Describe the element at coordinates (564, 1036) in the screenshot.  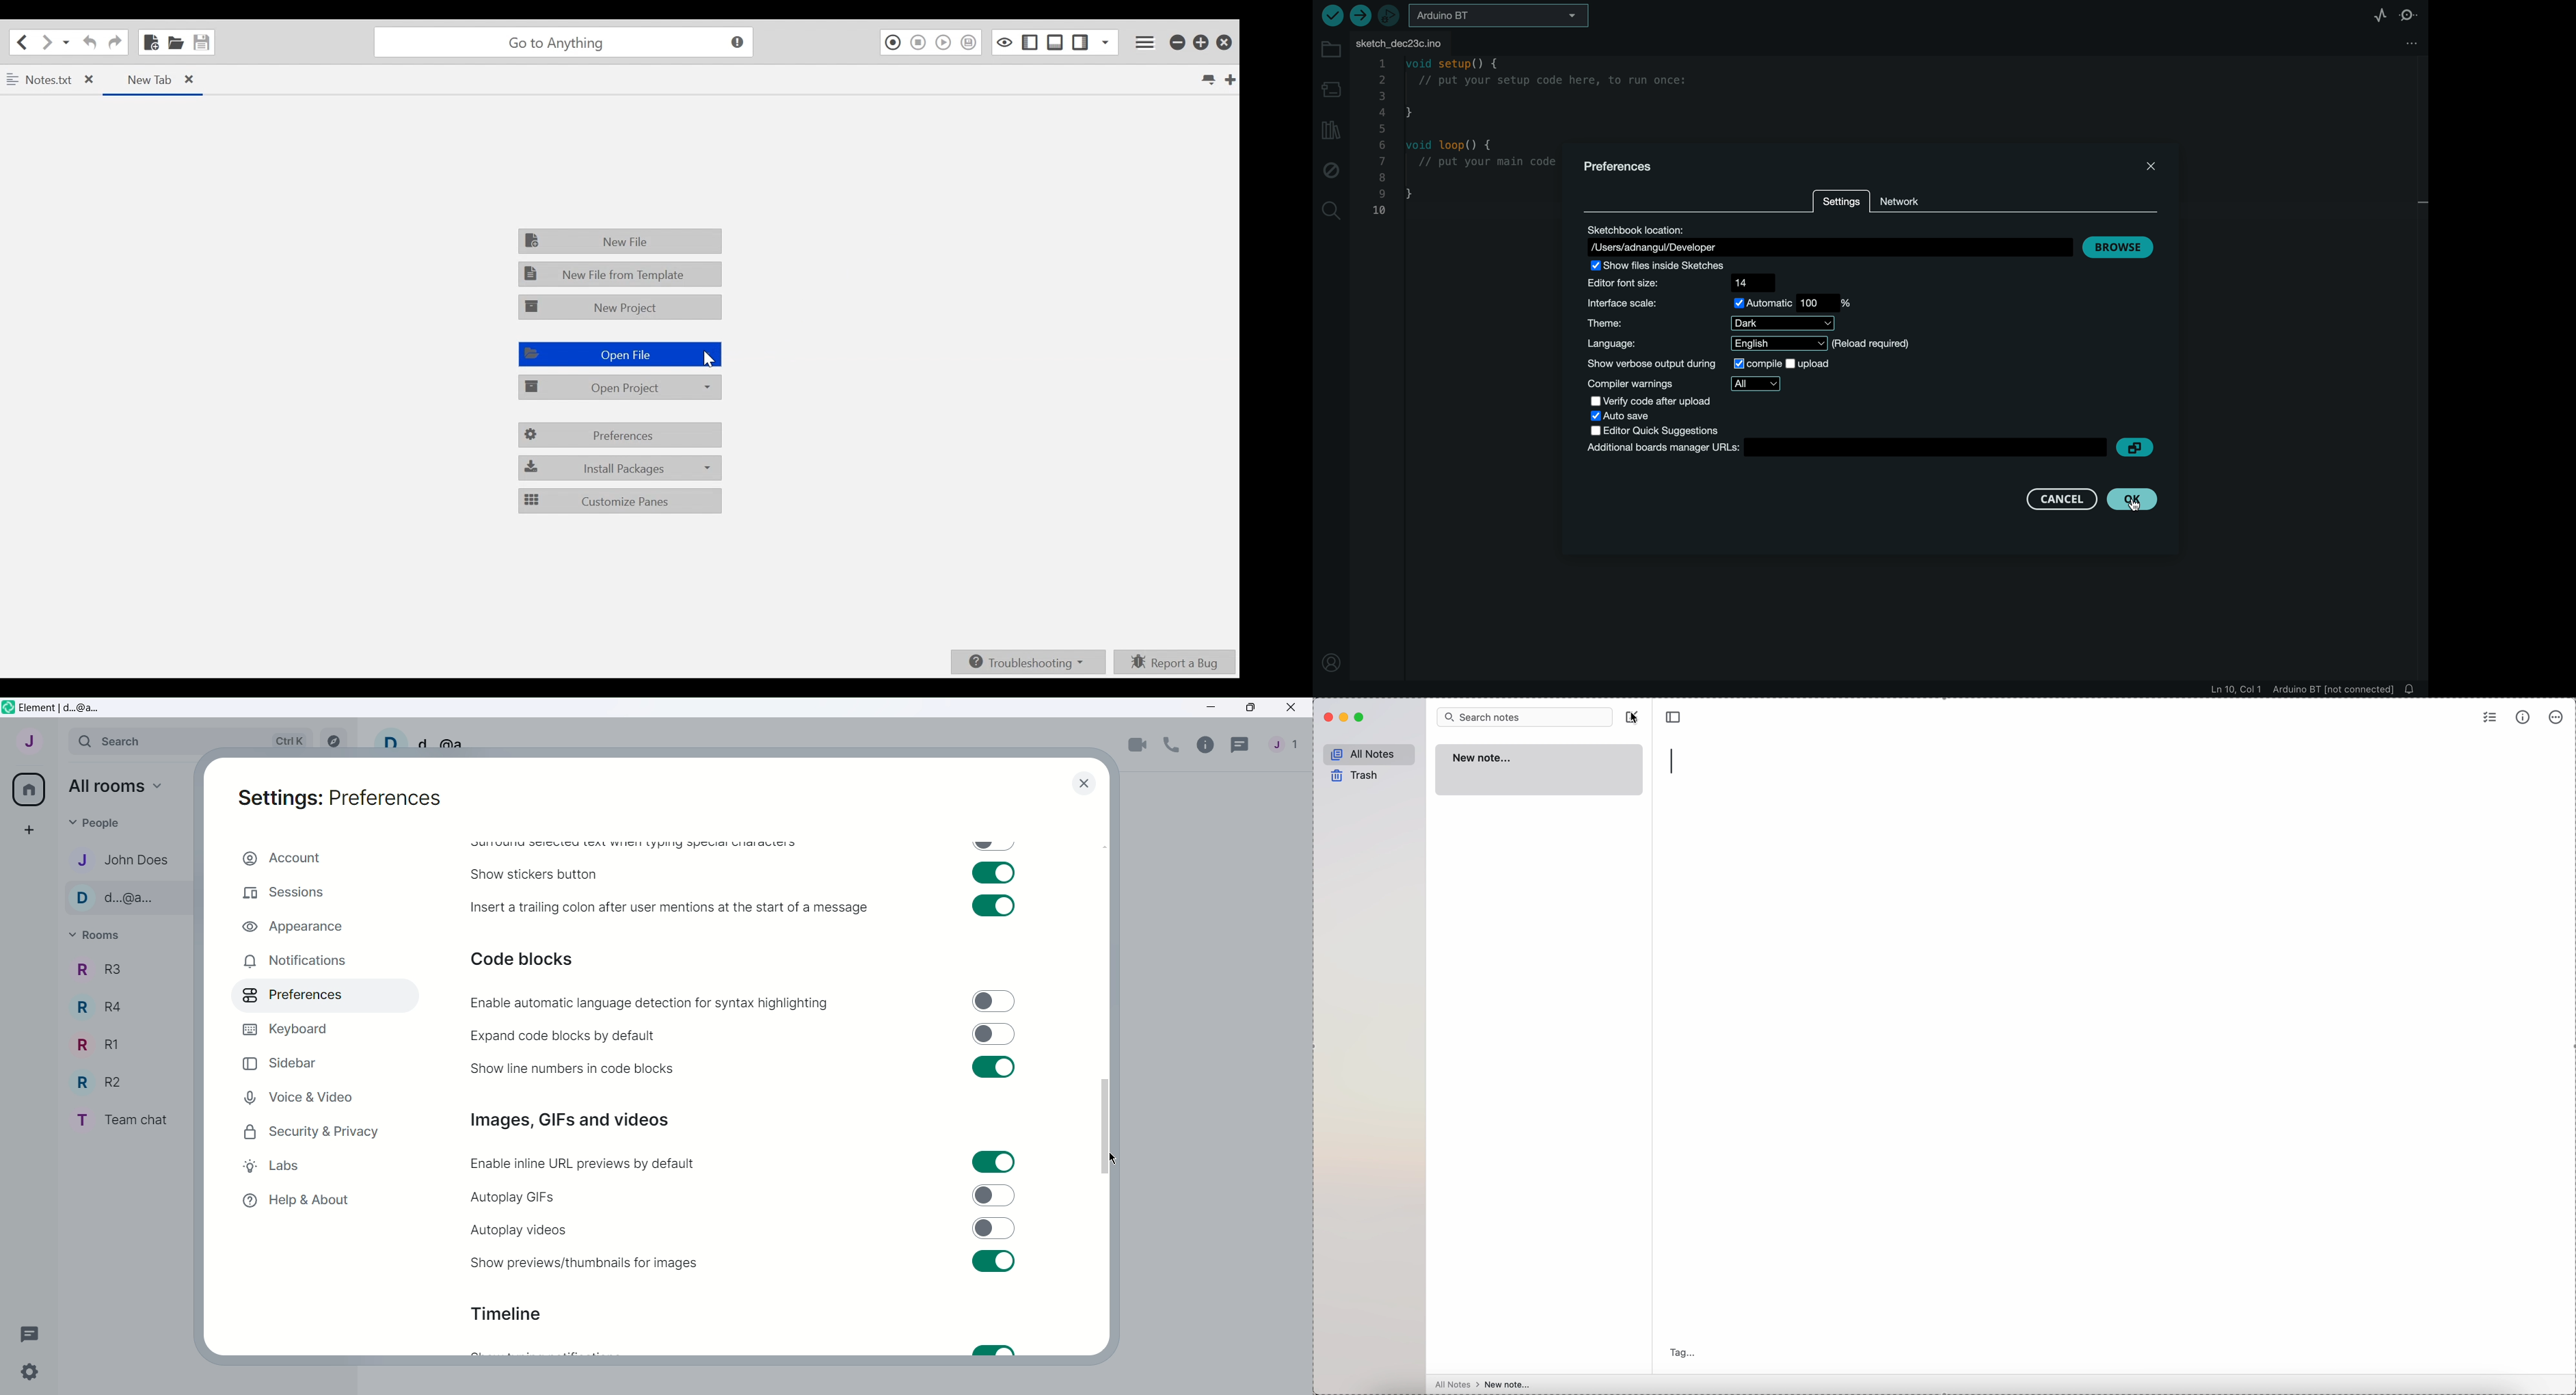
I see `Expand code blocks by default` at that location.